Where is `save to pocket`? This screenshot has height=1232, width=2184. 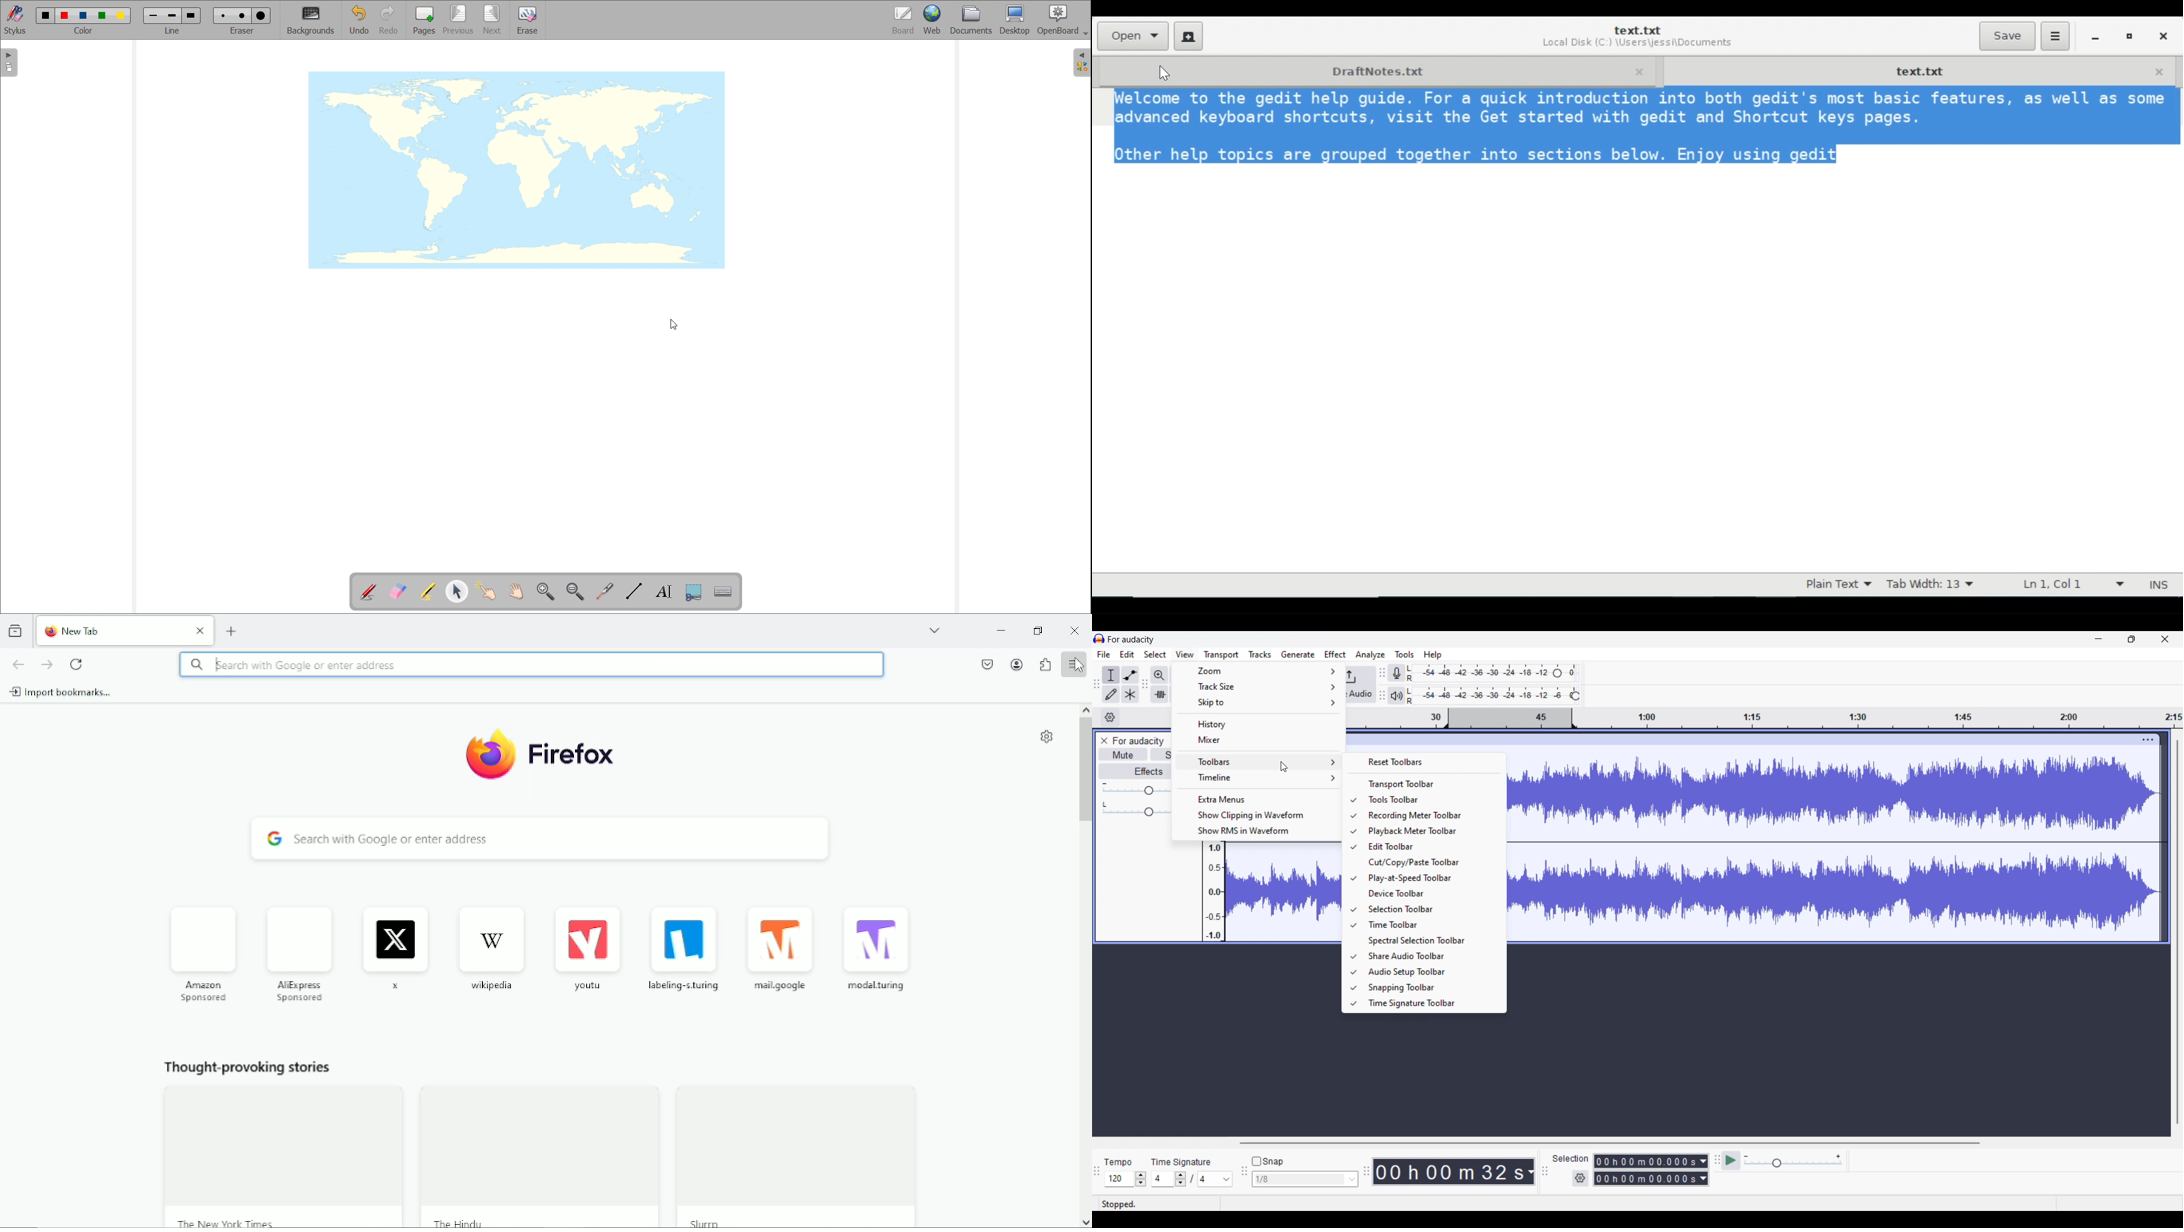
save to pocket is located at coordinates (986, 664).